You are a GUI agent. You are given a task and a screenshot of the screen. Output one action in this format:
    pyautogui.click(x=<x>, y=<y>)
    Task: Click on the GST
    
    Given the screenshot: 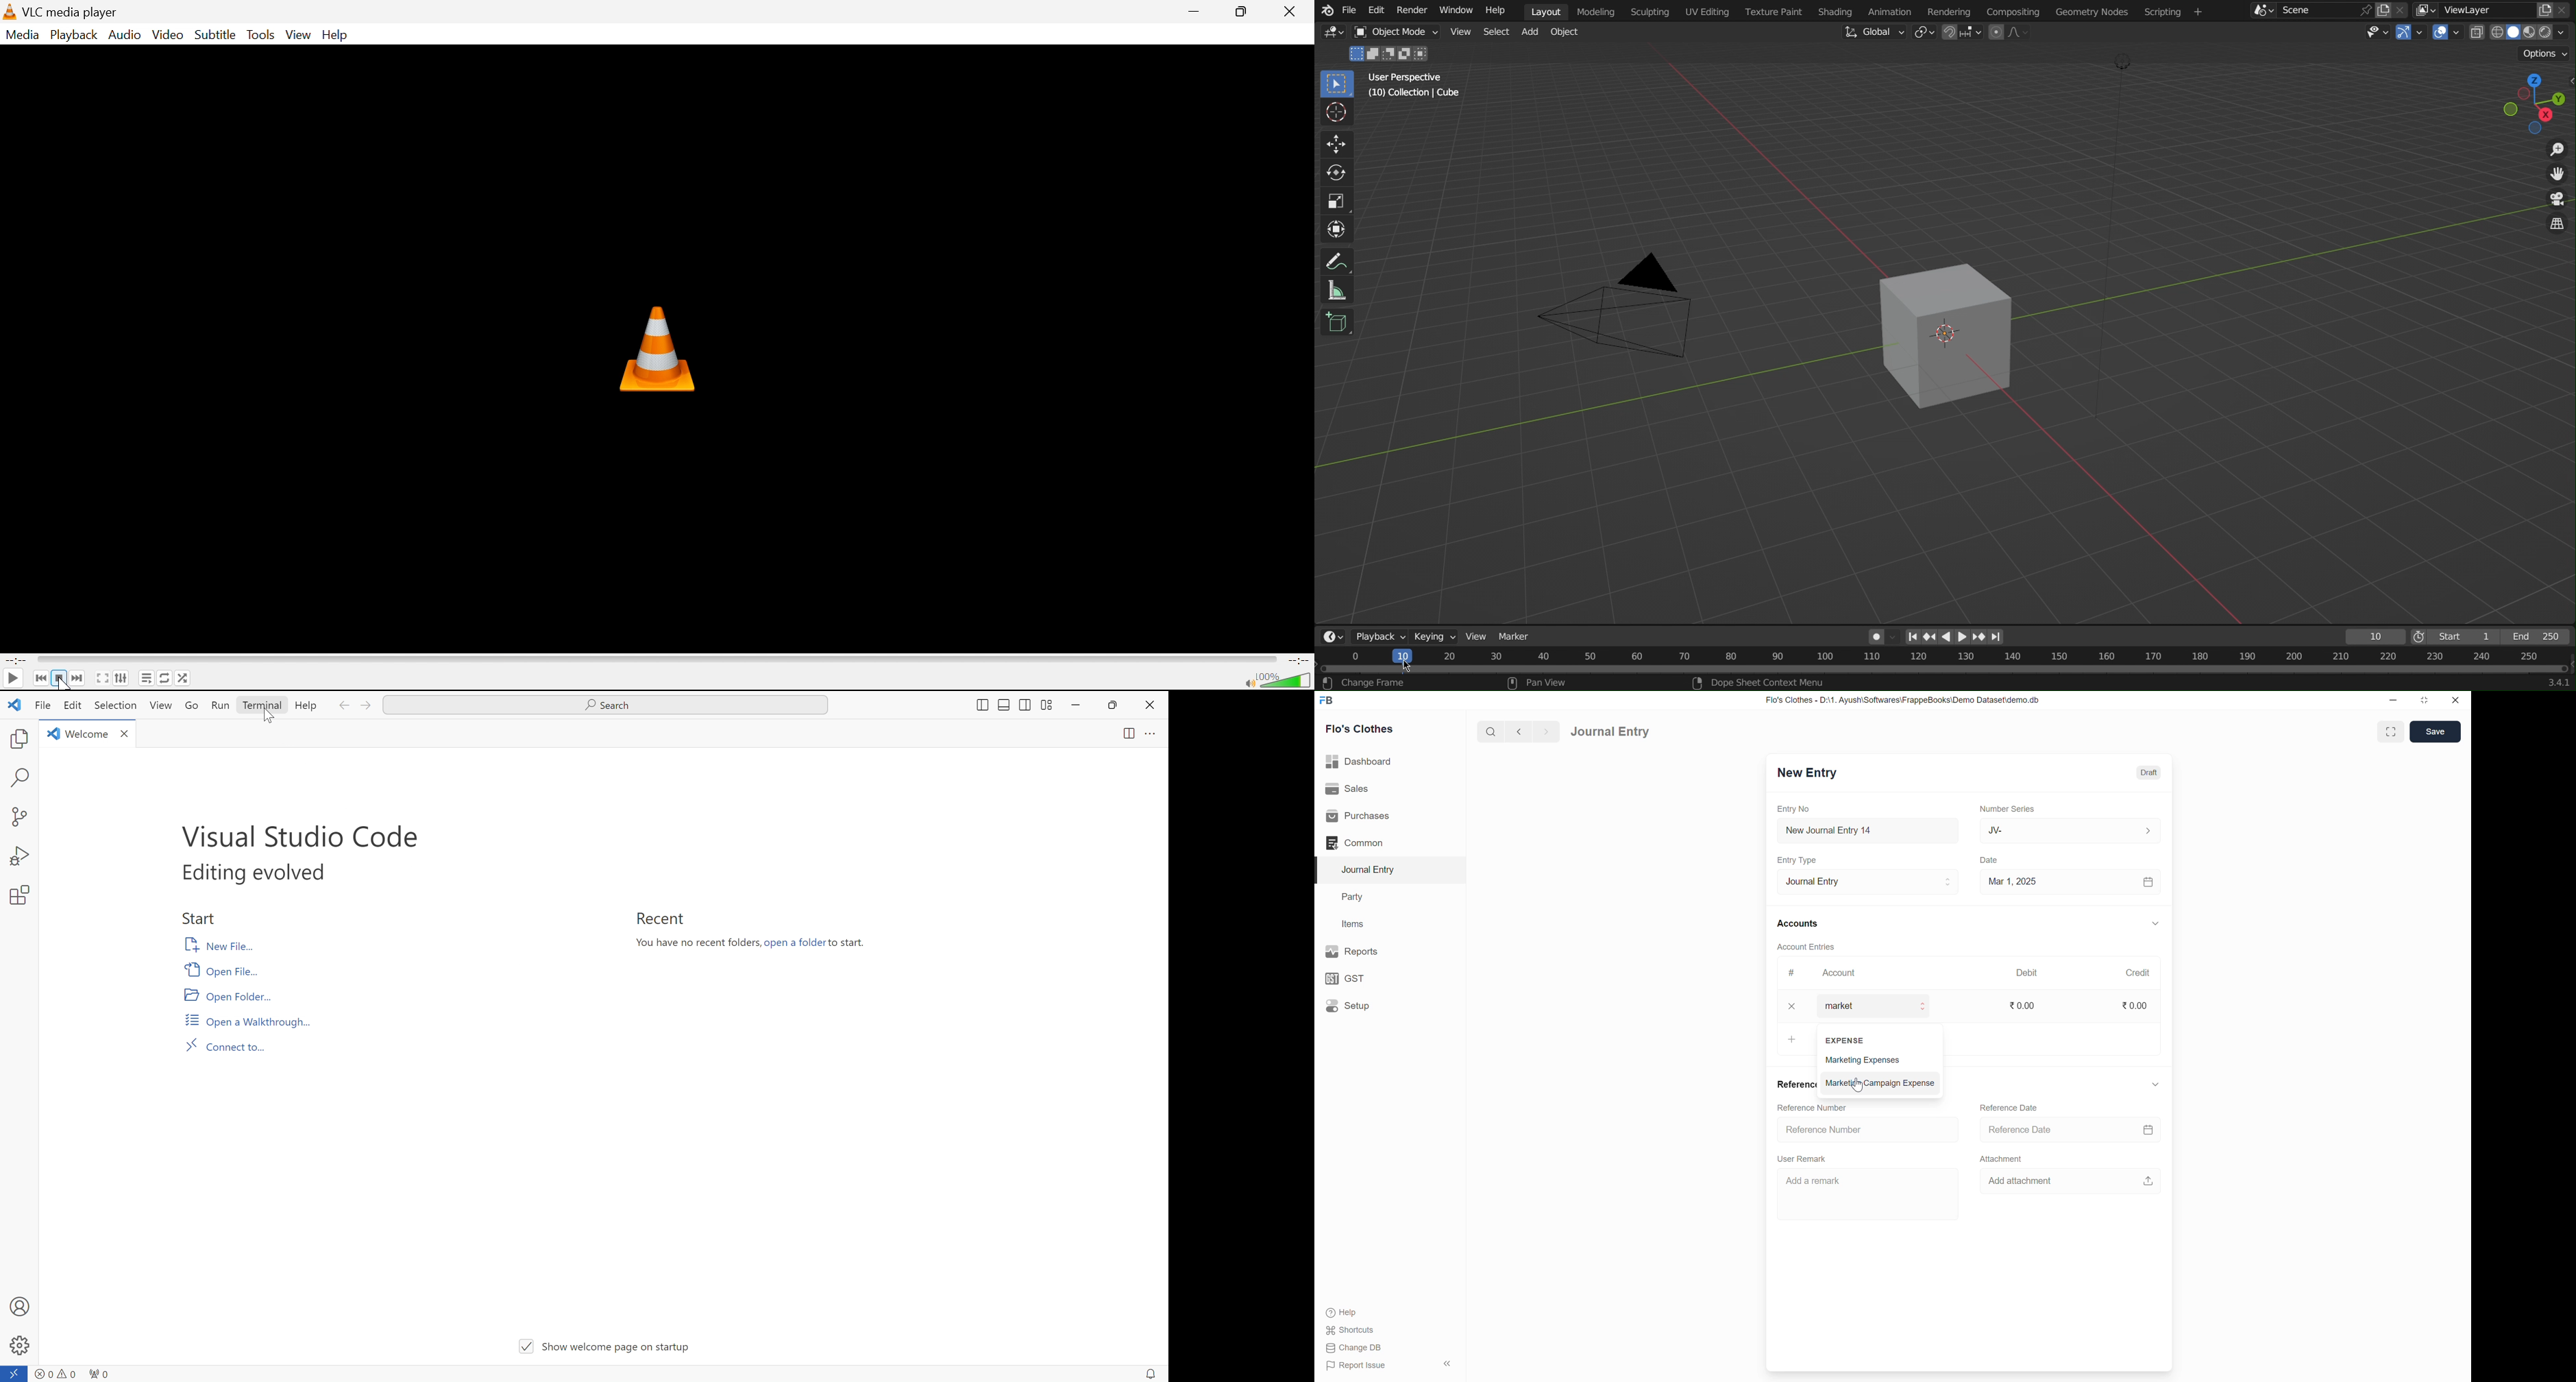 What is the action you would take?
    pyautogui.click(x=1346, y=979)
    